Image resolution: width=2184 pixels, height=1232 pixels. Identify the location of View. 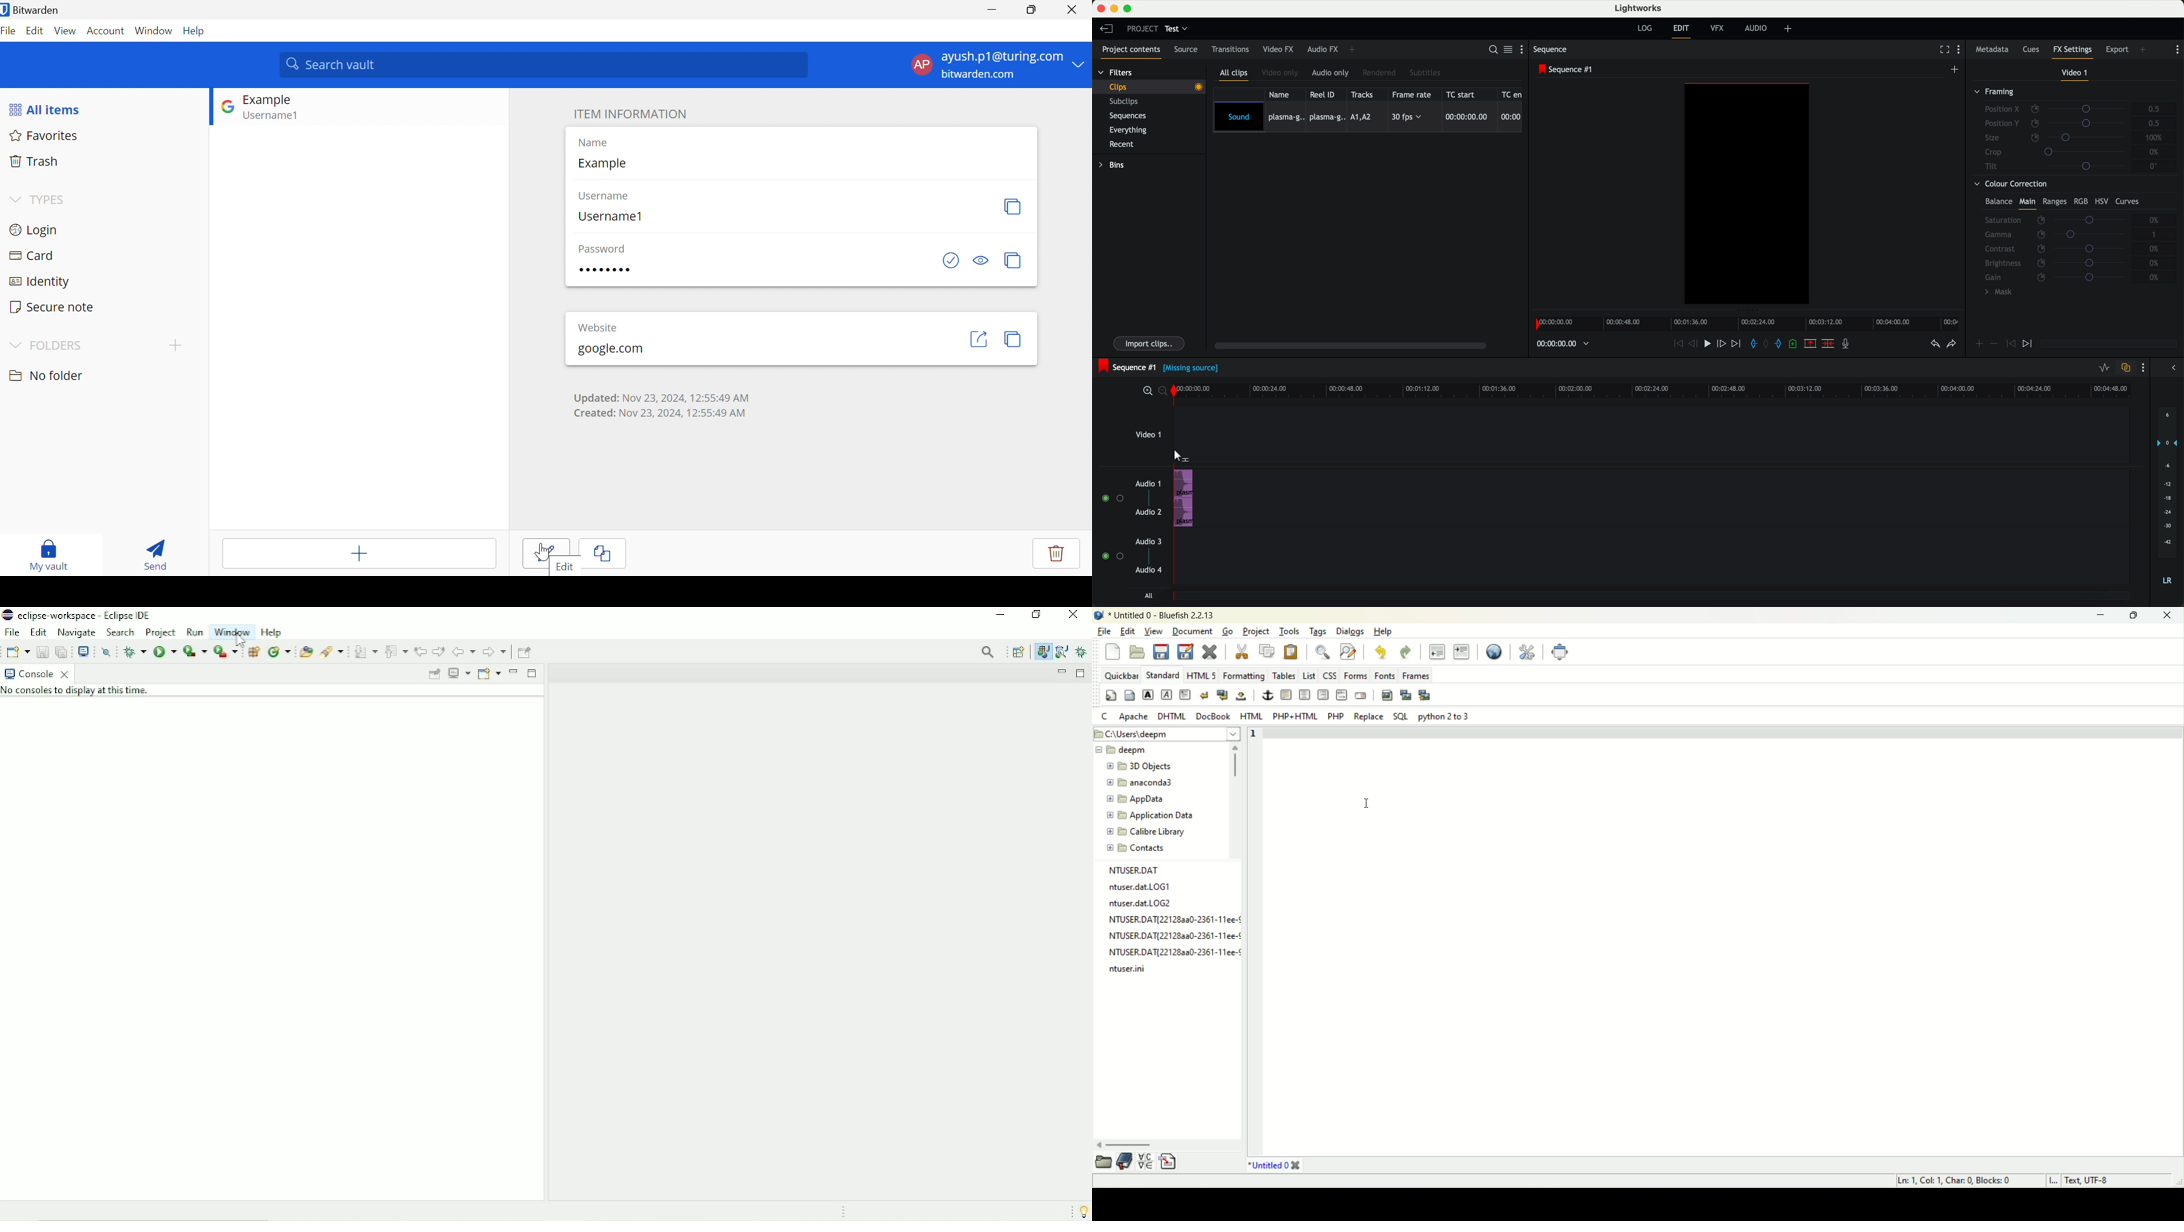
(66, 30).